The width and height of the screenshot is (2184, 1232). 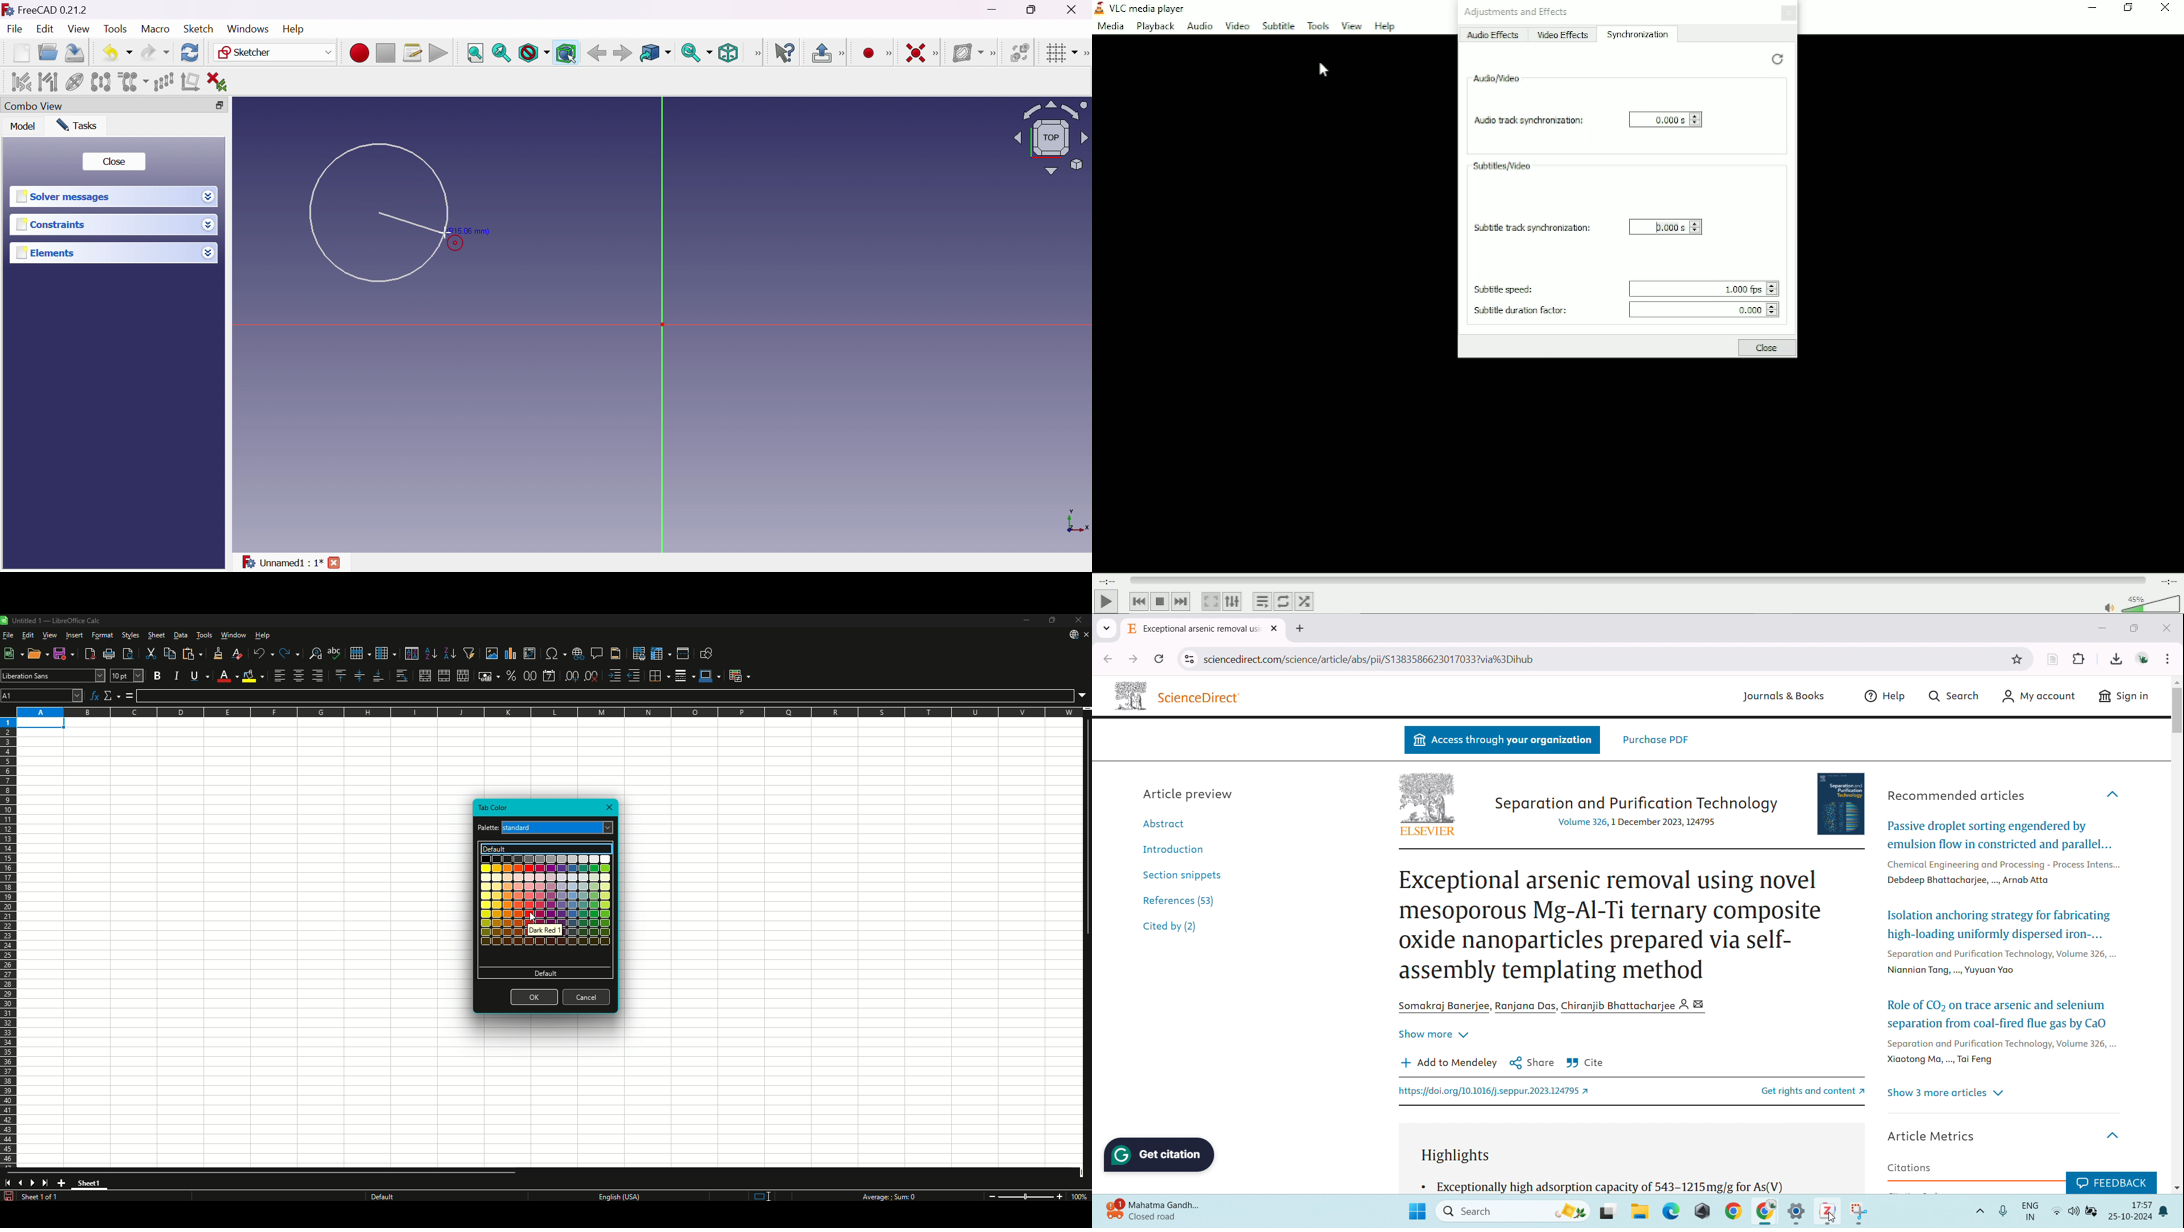 What do you see at coordinates (100, 676) in the screenshot?
I see `Font Name` at bounding box center [100, 676].